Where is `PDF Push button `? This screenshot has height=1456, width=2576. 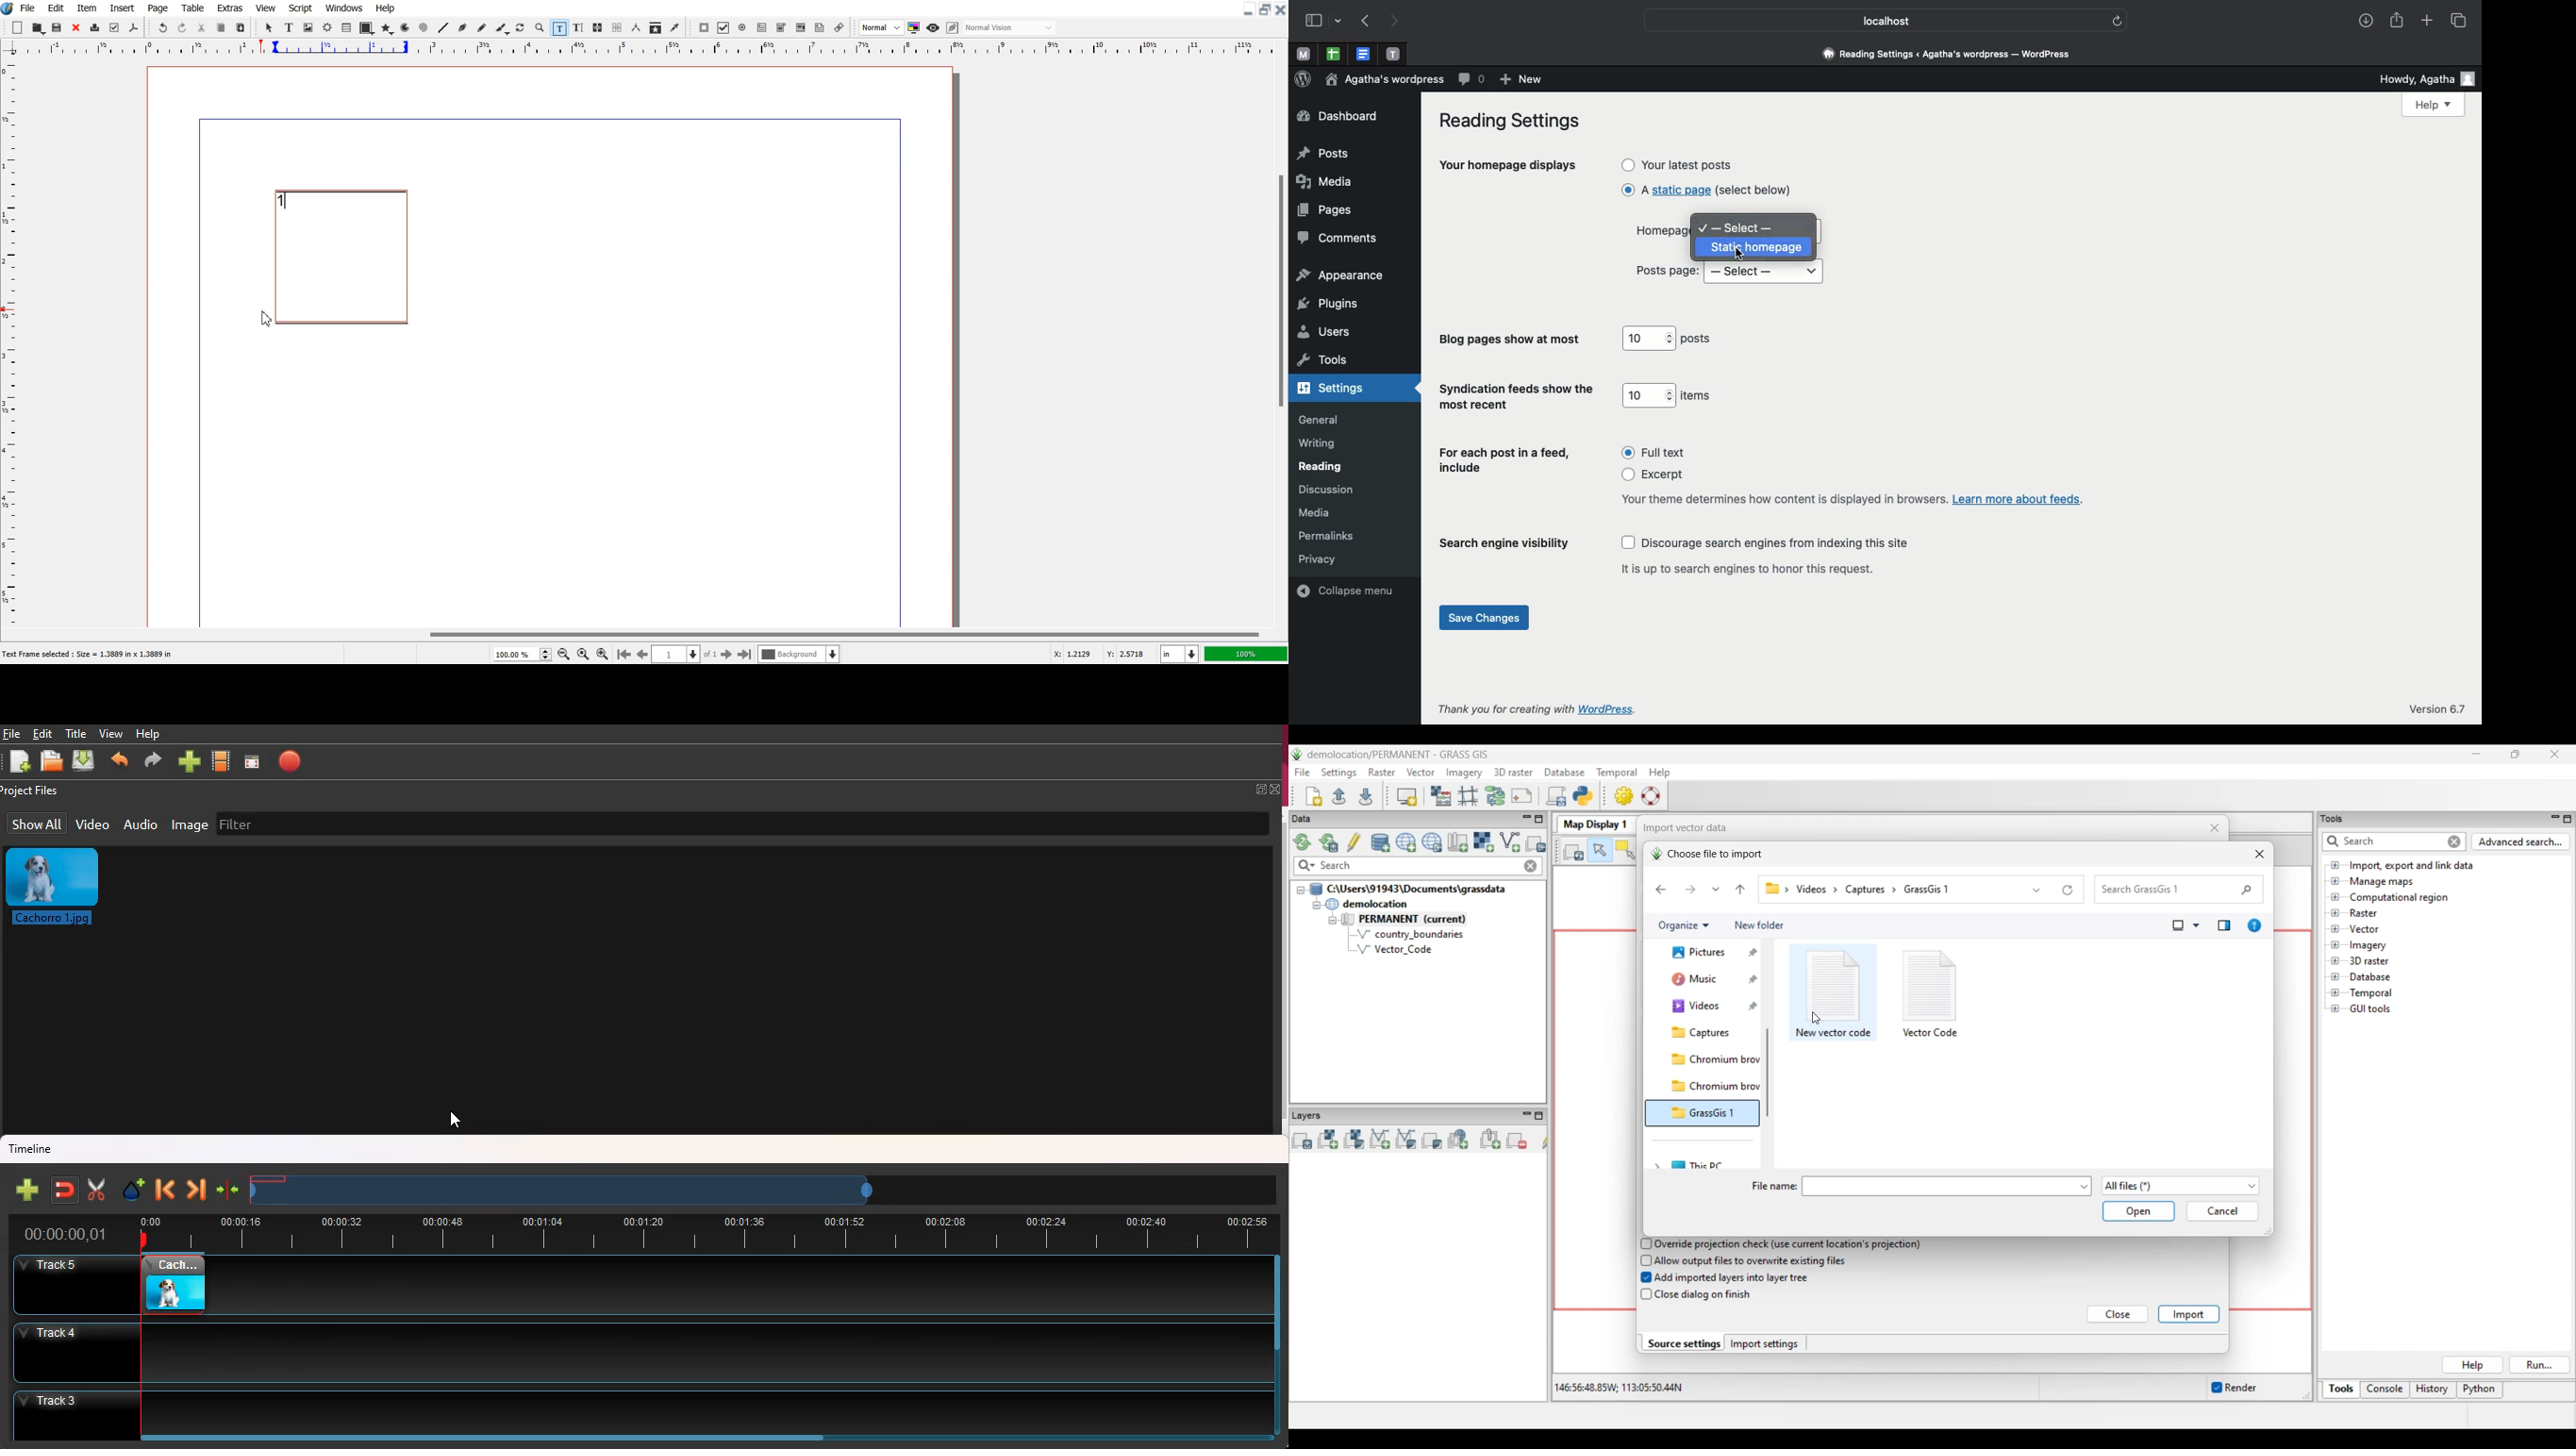
PDF Push button  is located at coordinates (703, 28).